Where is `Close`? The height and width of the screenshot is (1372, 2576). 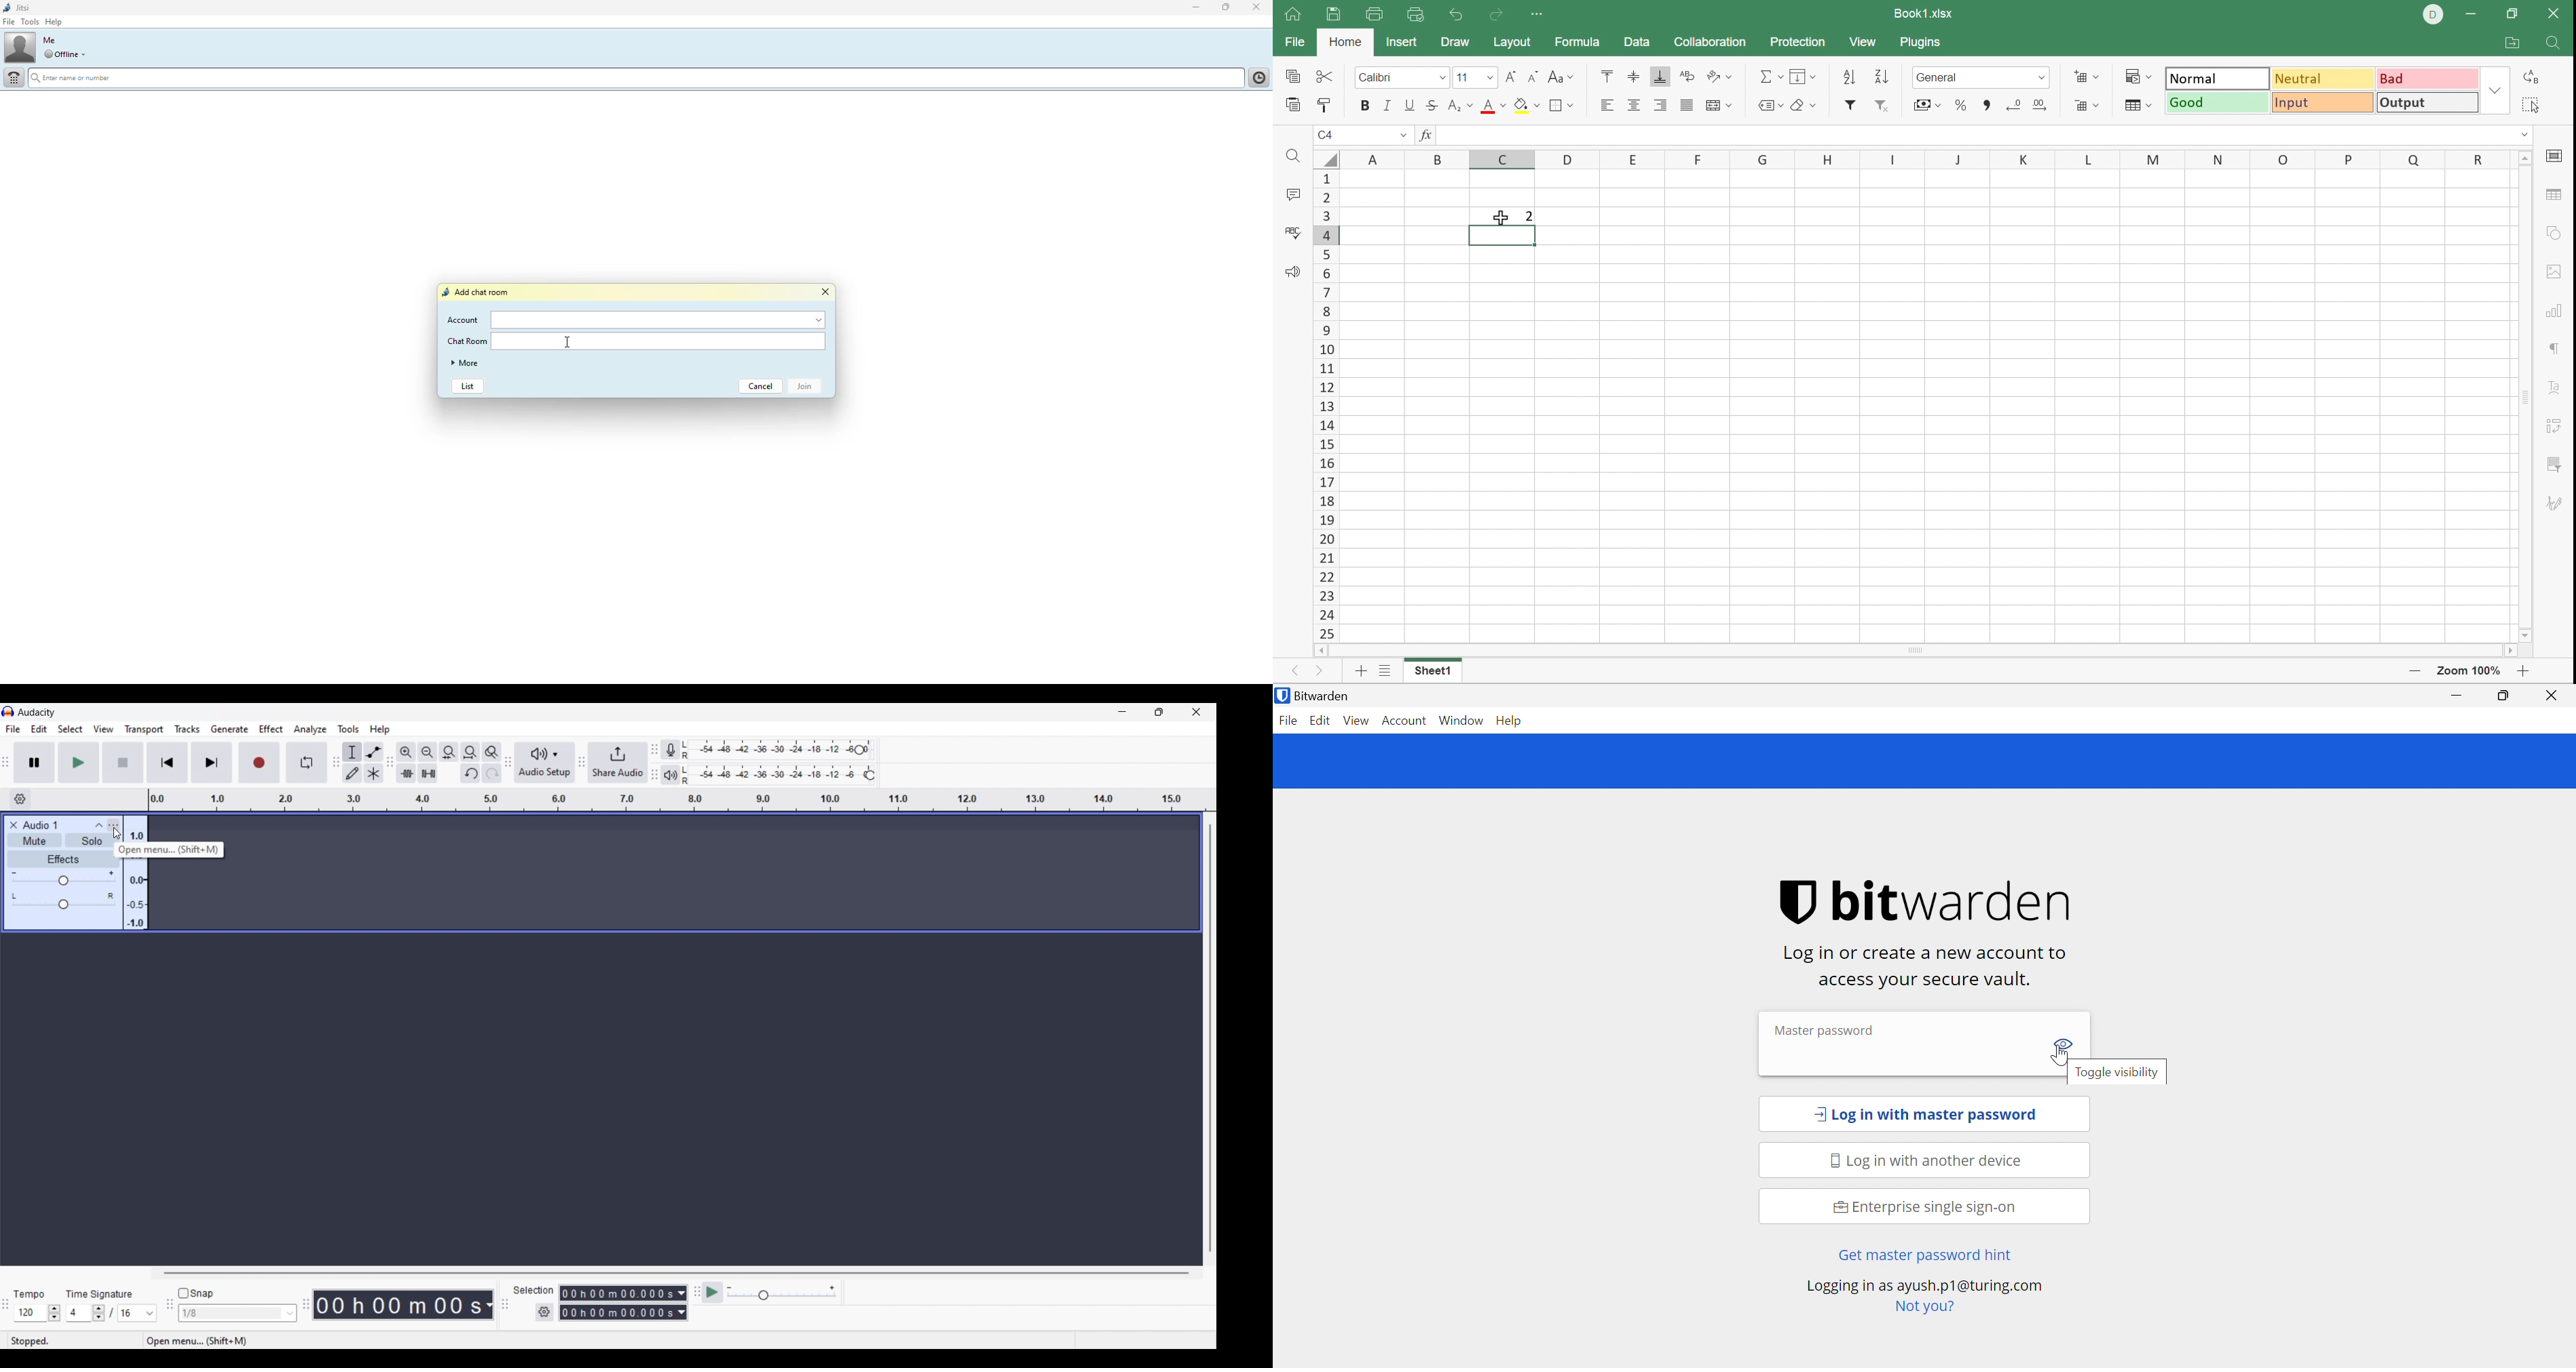 Close is located at coordinates (2554, 13).